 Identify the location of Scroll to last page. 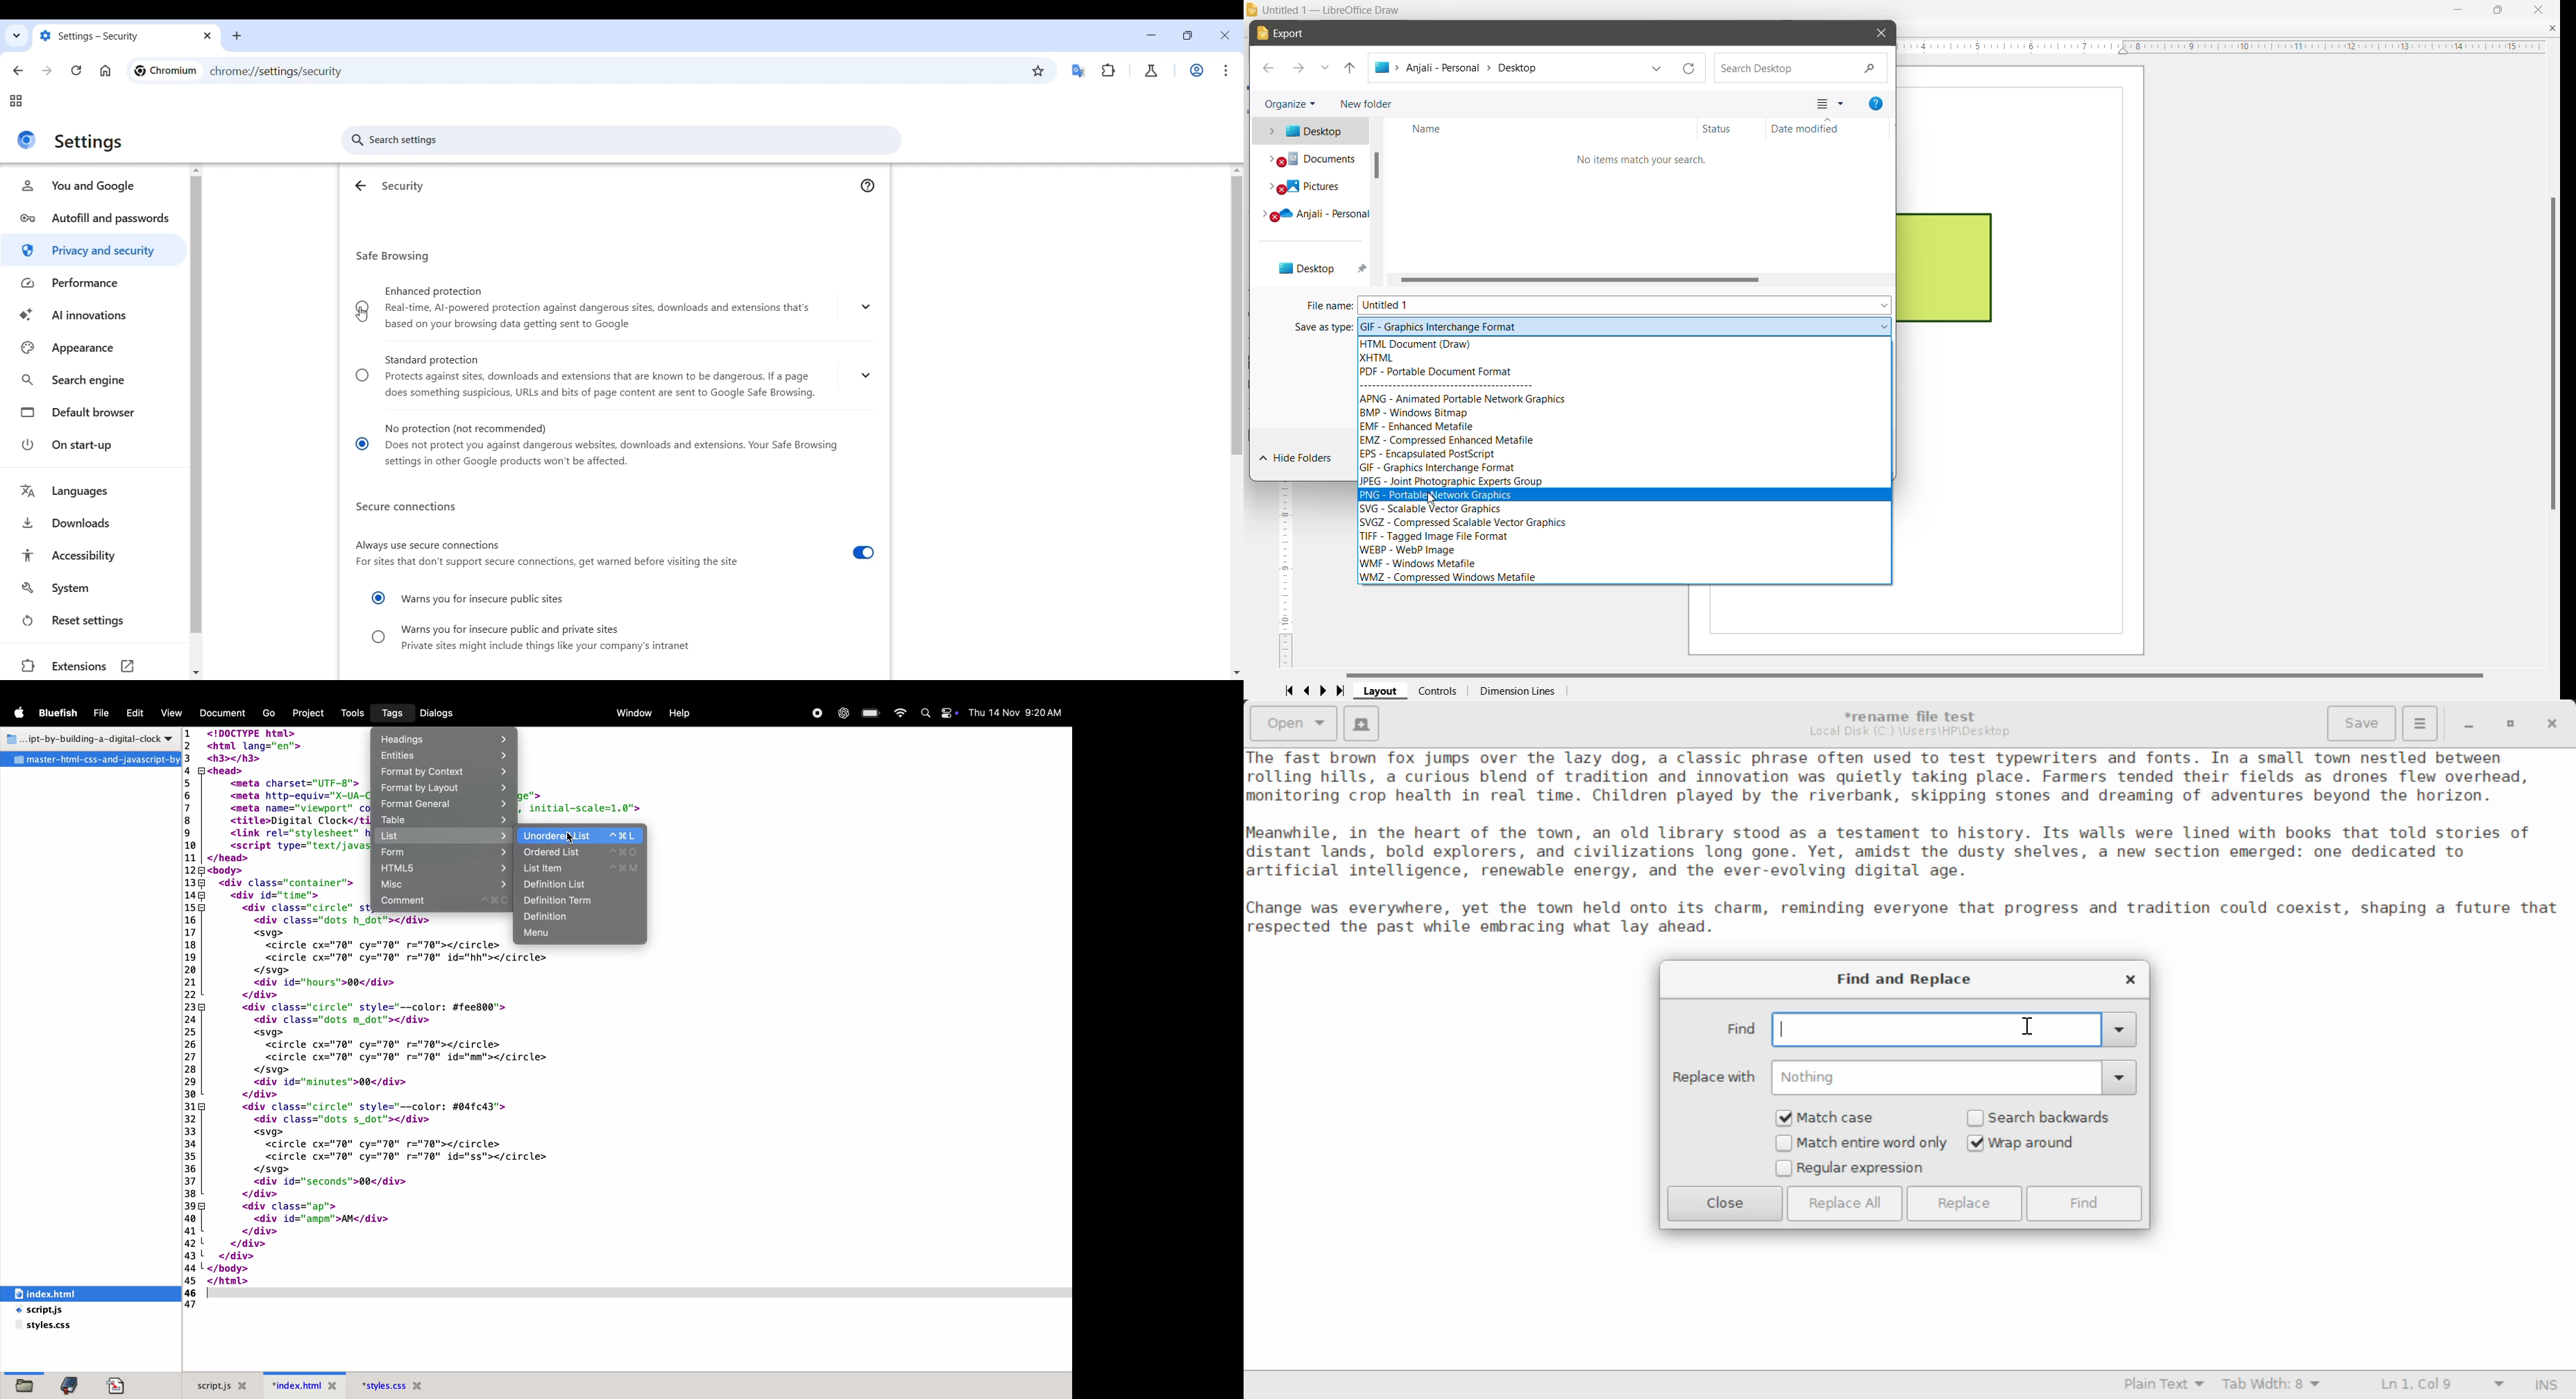
(1344, 691).